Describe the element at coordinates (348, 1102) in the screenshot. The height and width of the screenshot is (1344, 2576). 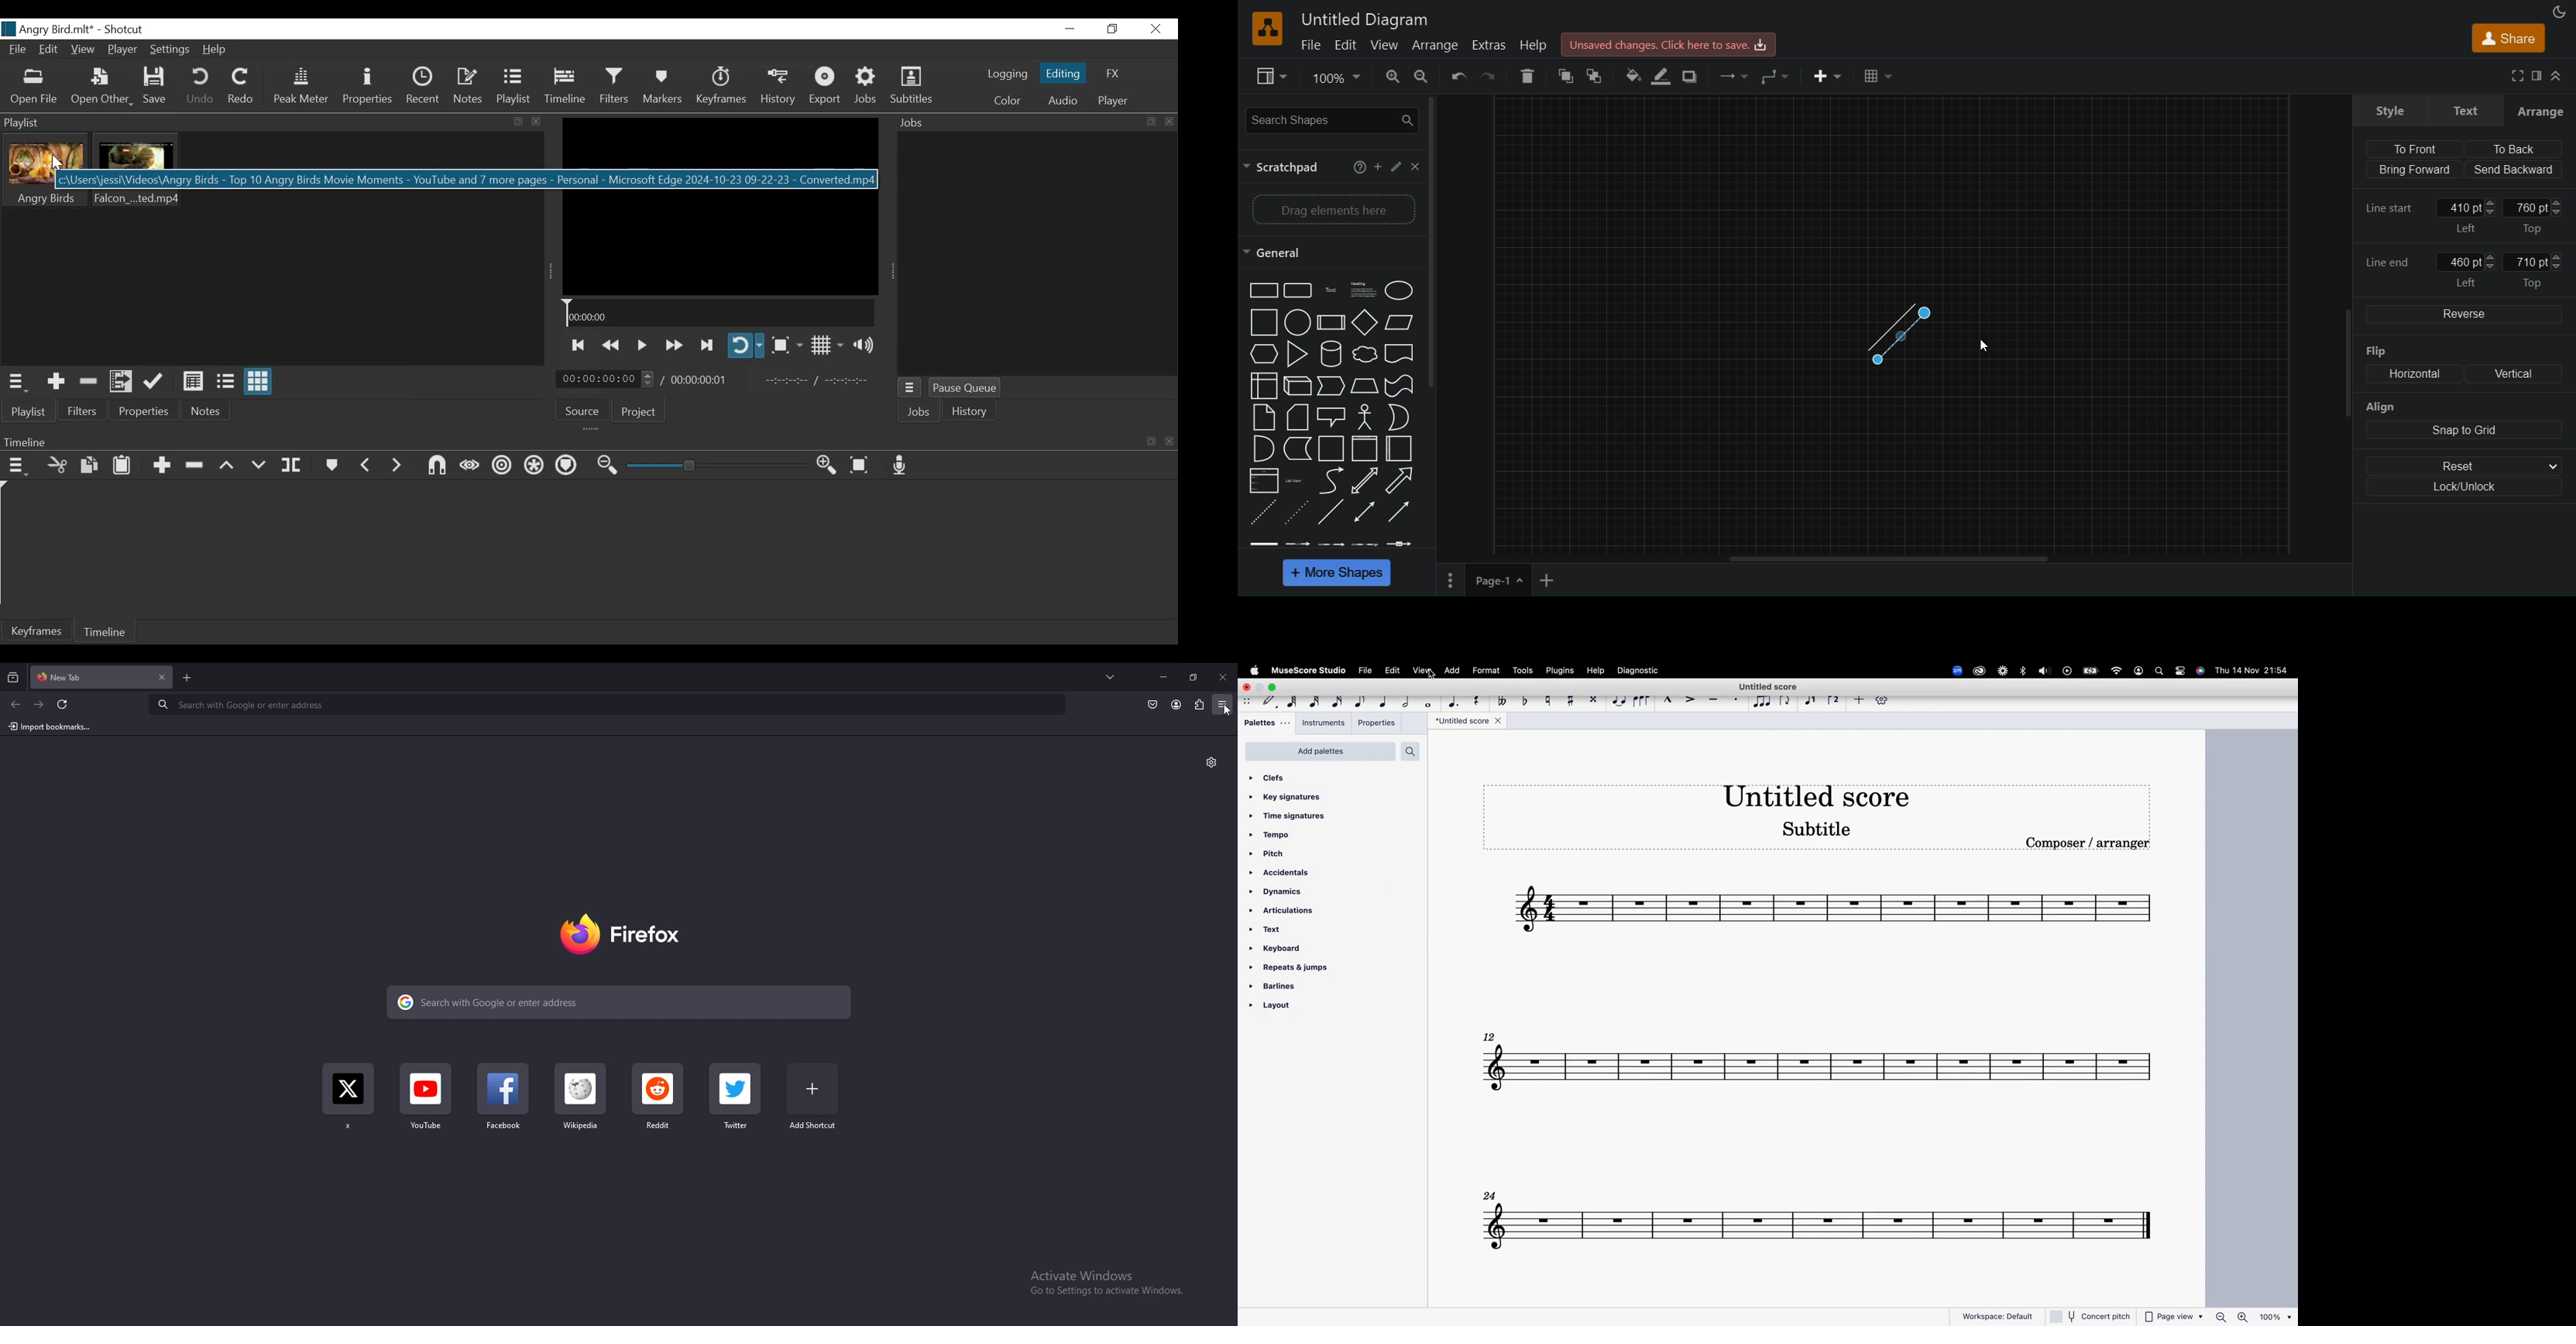
I see `twitter` at that location.